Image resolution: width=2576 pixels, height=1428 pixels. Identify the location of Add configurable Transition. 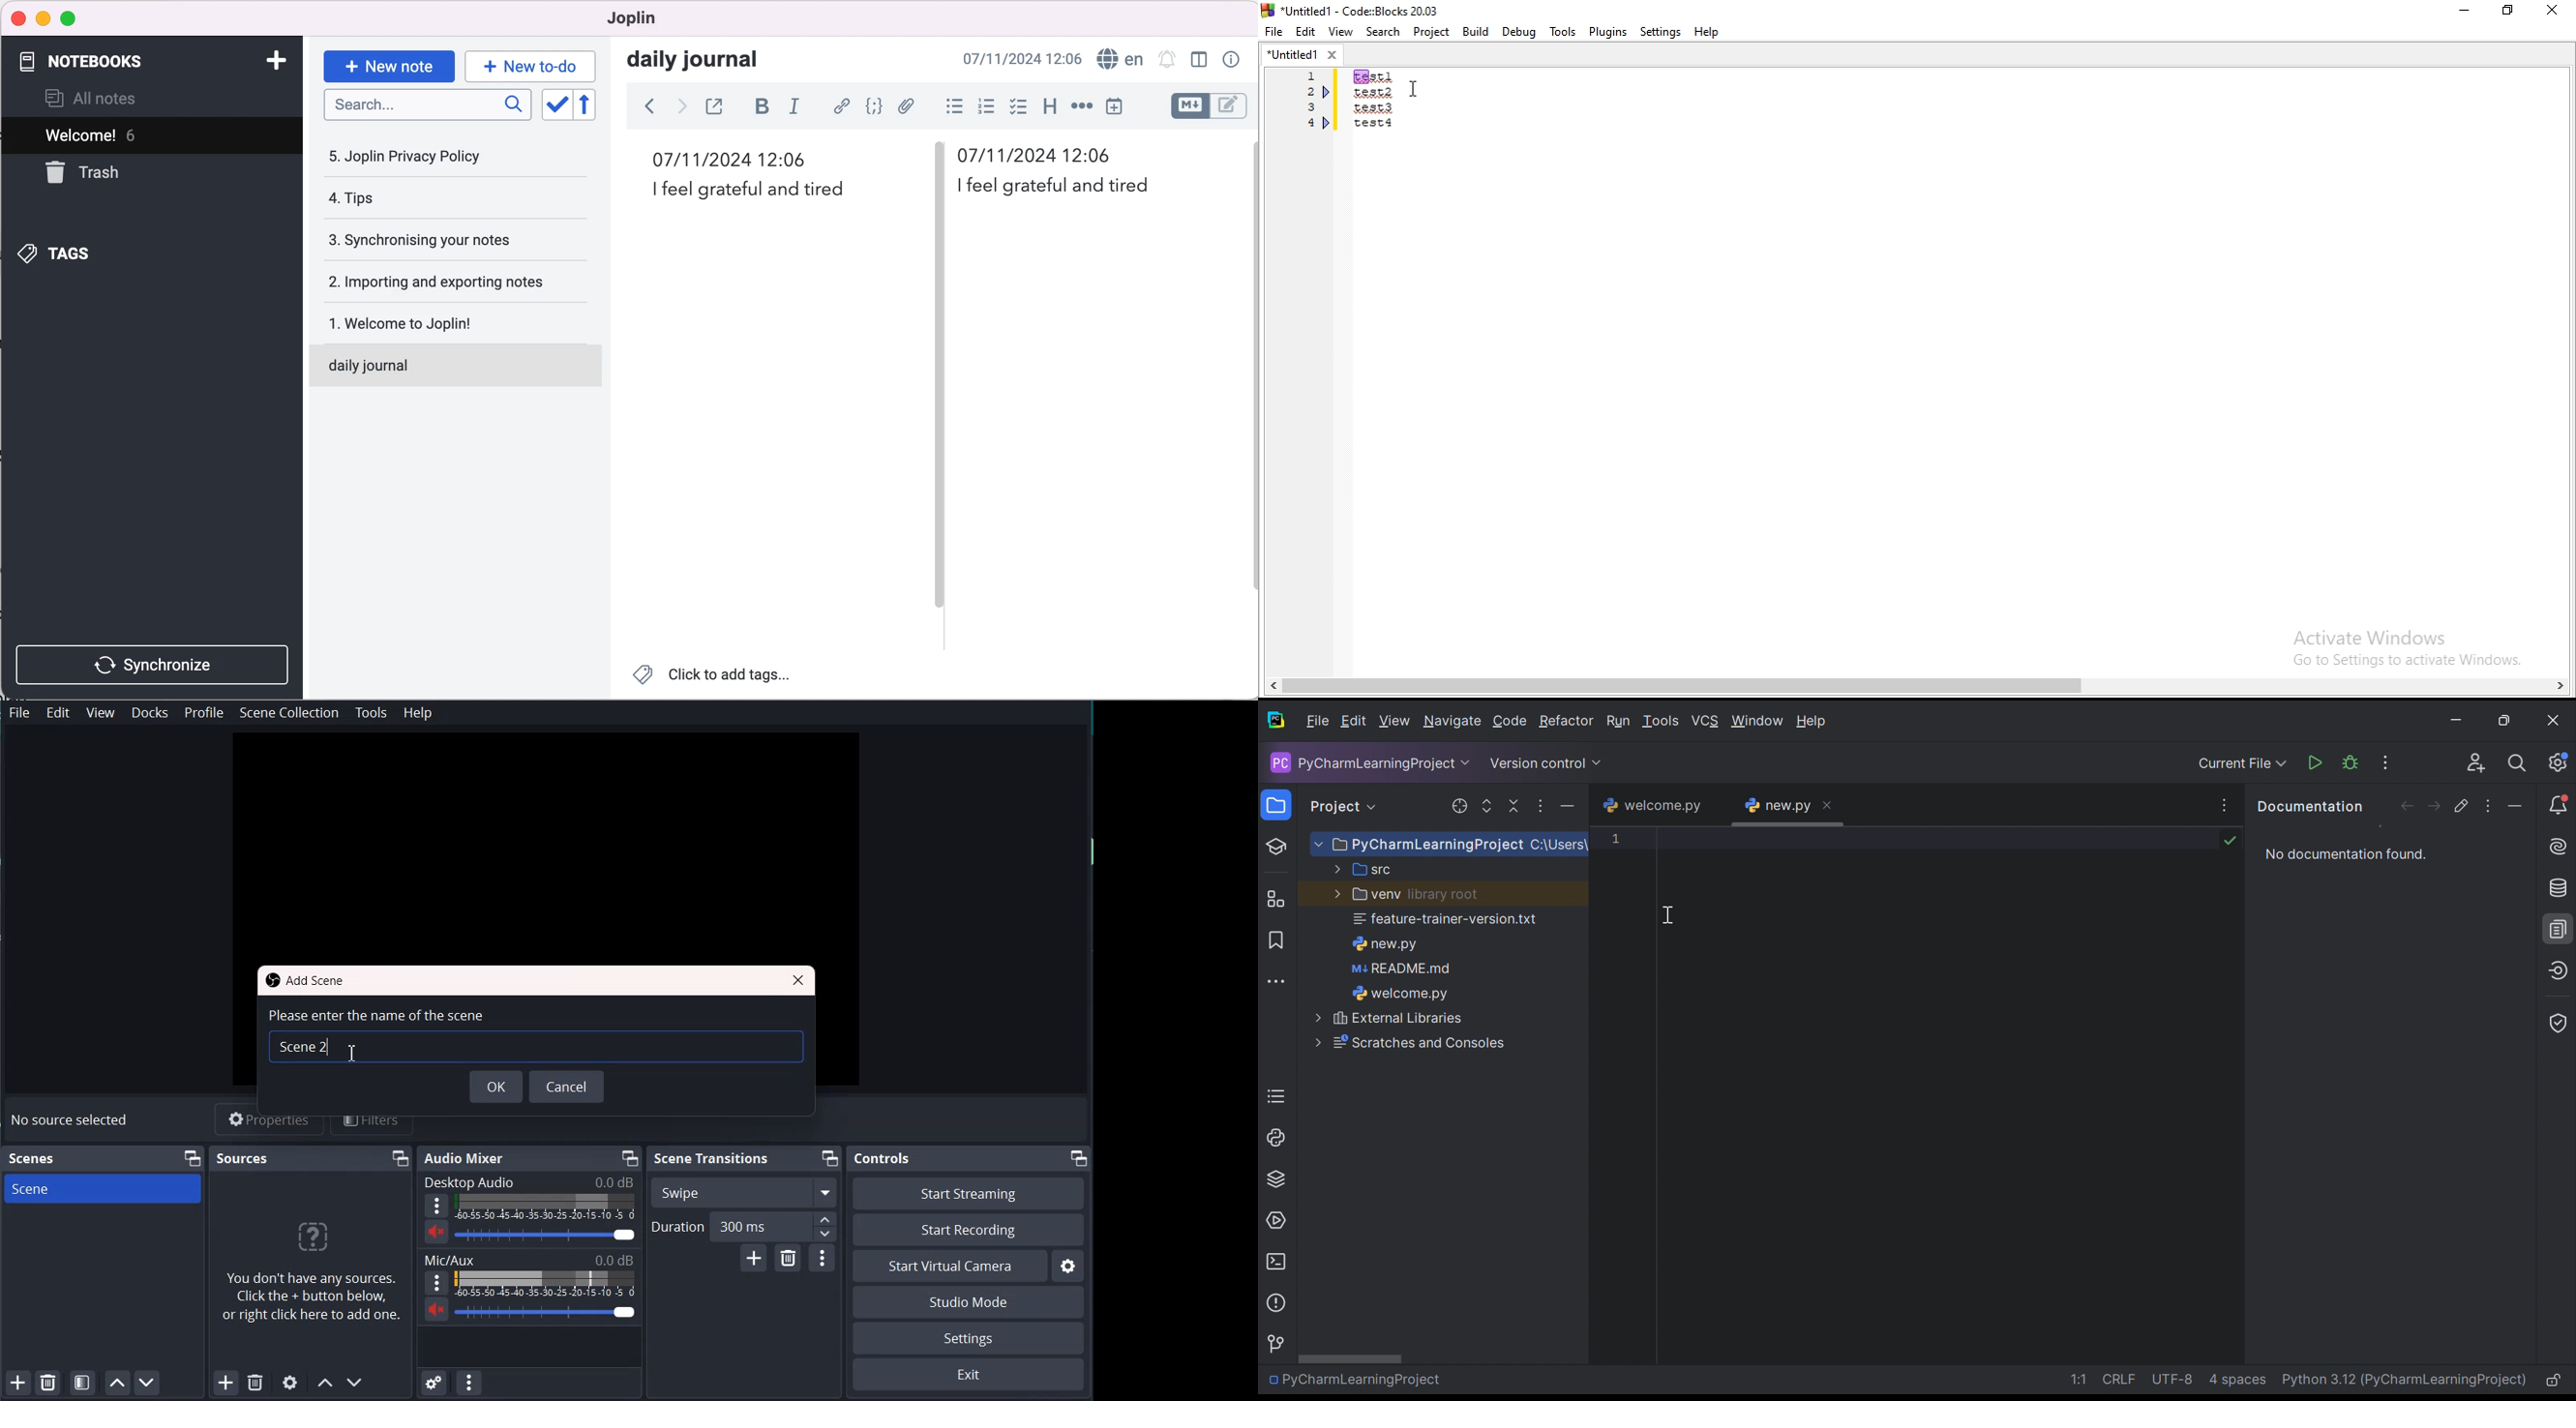
(754, 1257).